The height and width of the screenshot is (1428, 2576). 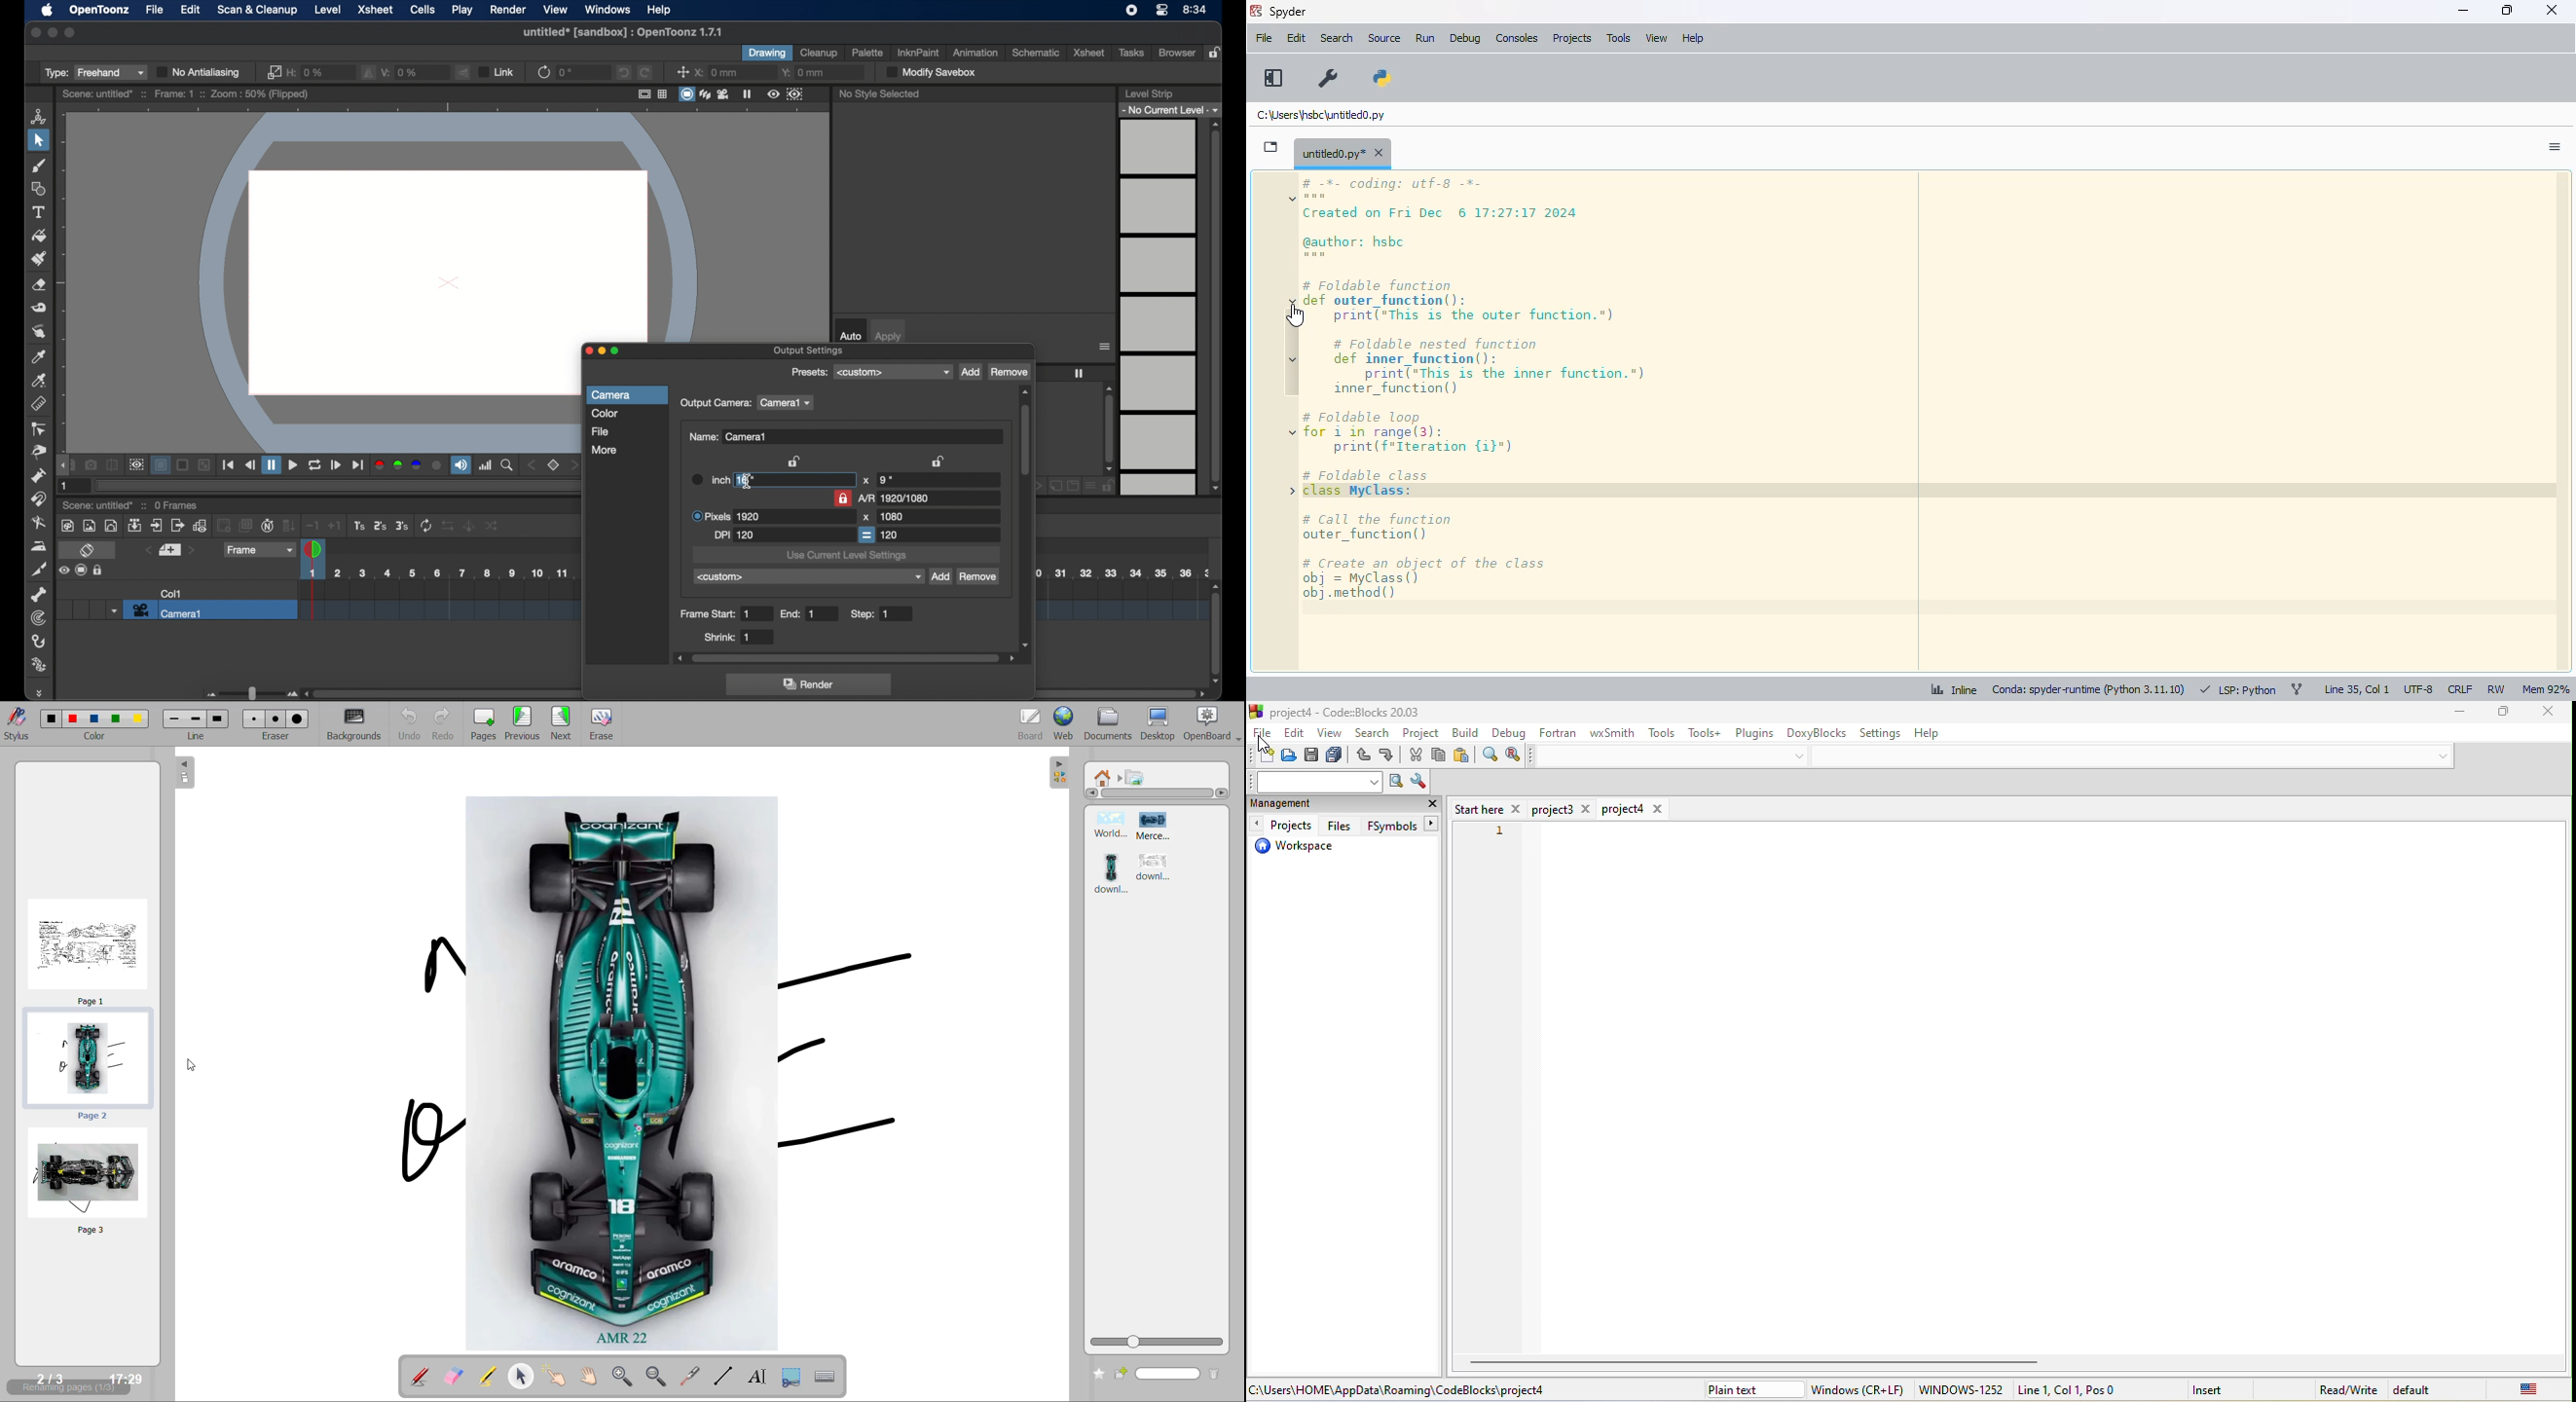 What do you see at coordinates (1752, 1389) in the screenshot?
I see `plain text` at bounding box center [1752, 1389].